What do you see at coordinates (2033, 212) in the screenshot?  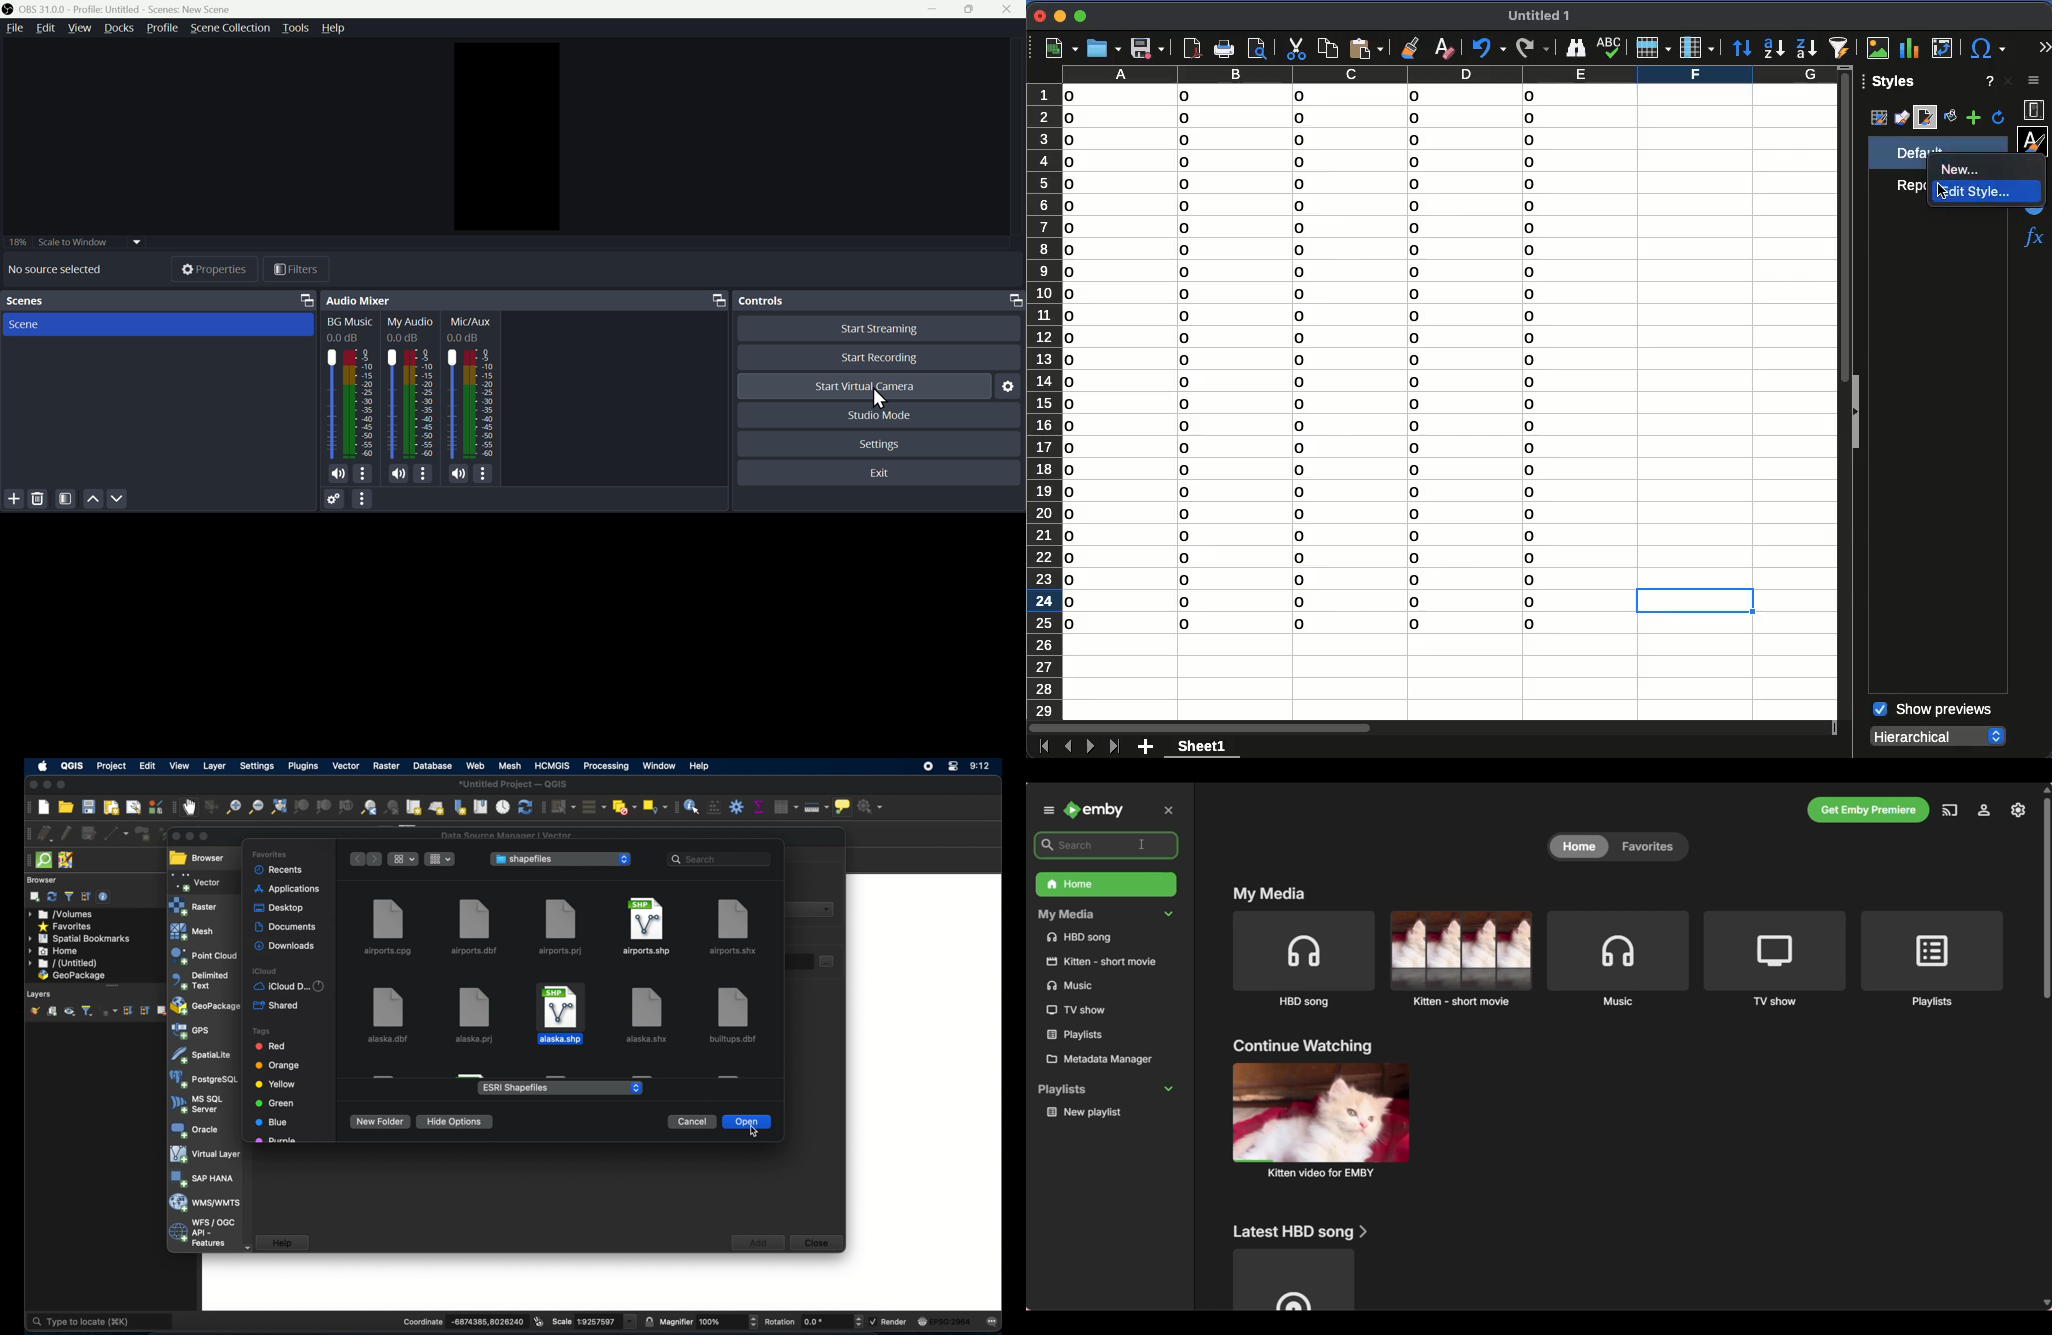 I see `navigator` at bounding box center [2033, 212].